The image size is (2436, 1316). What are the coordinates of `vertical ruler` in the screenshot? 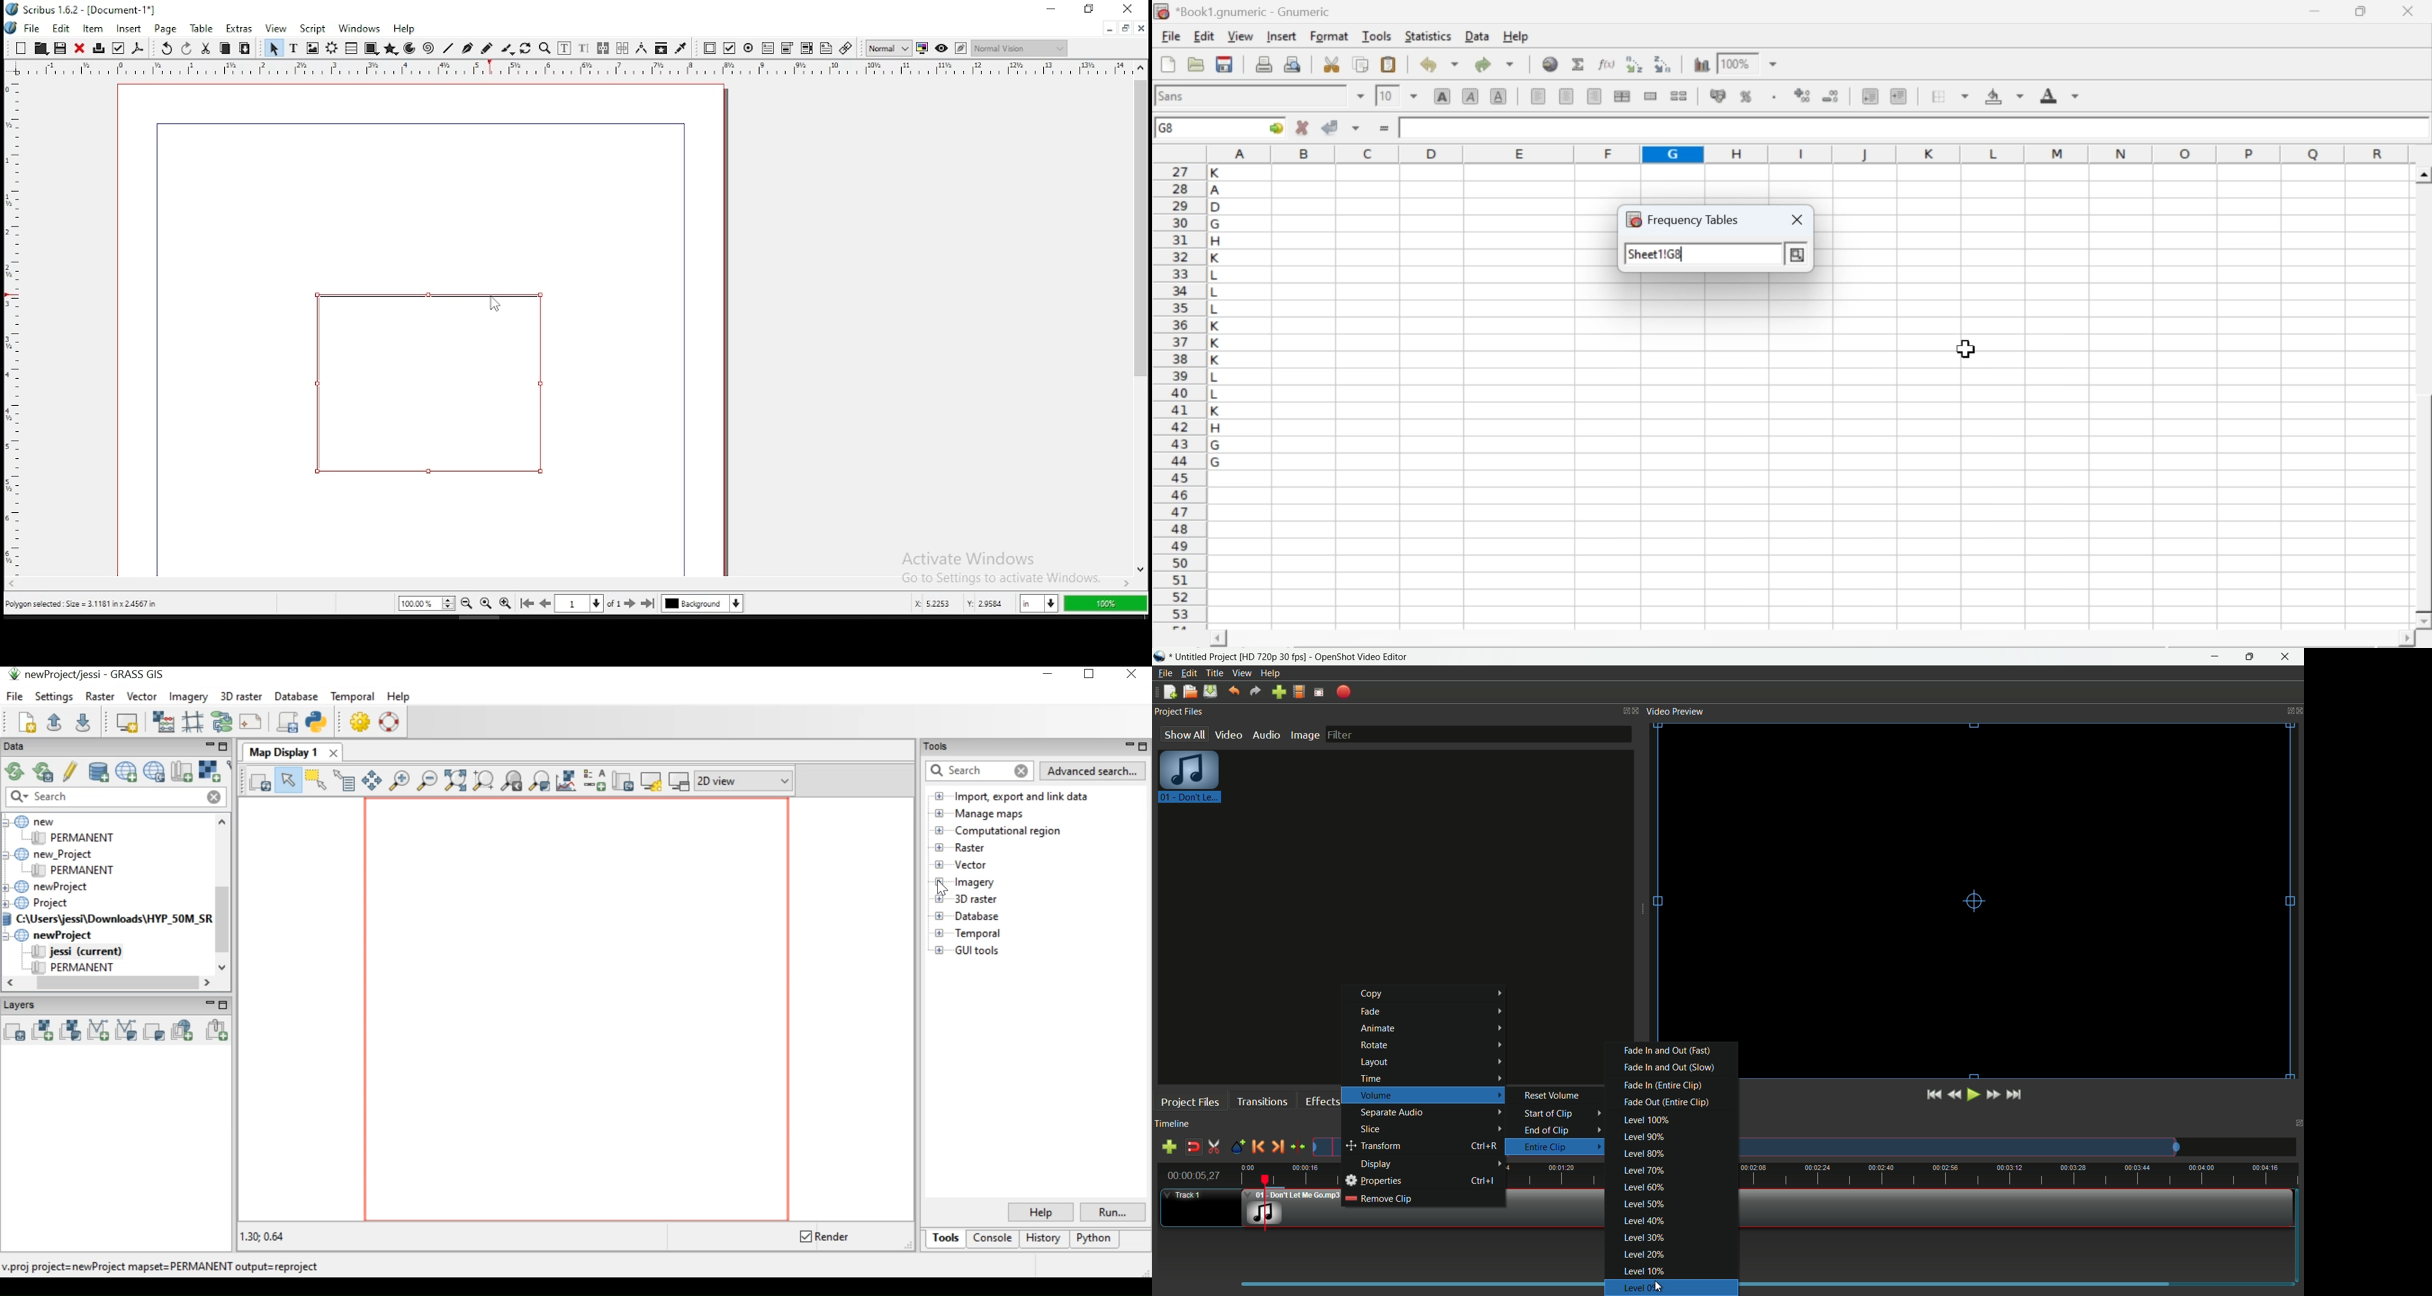 It's located at (576, 68).